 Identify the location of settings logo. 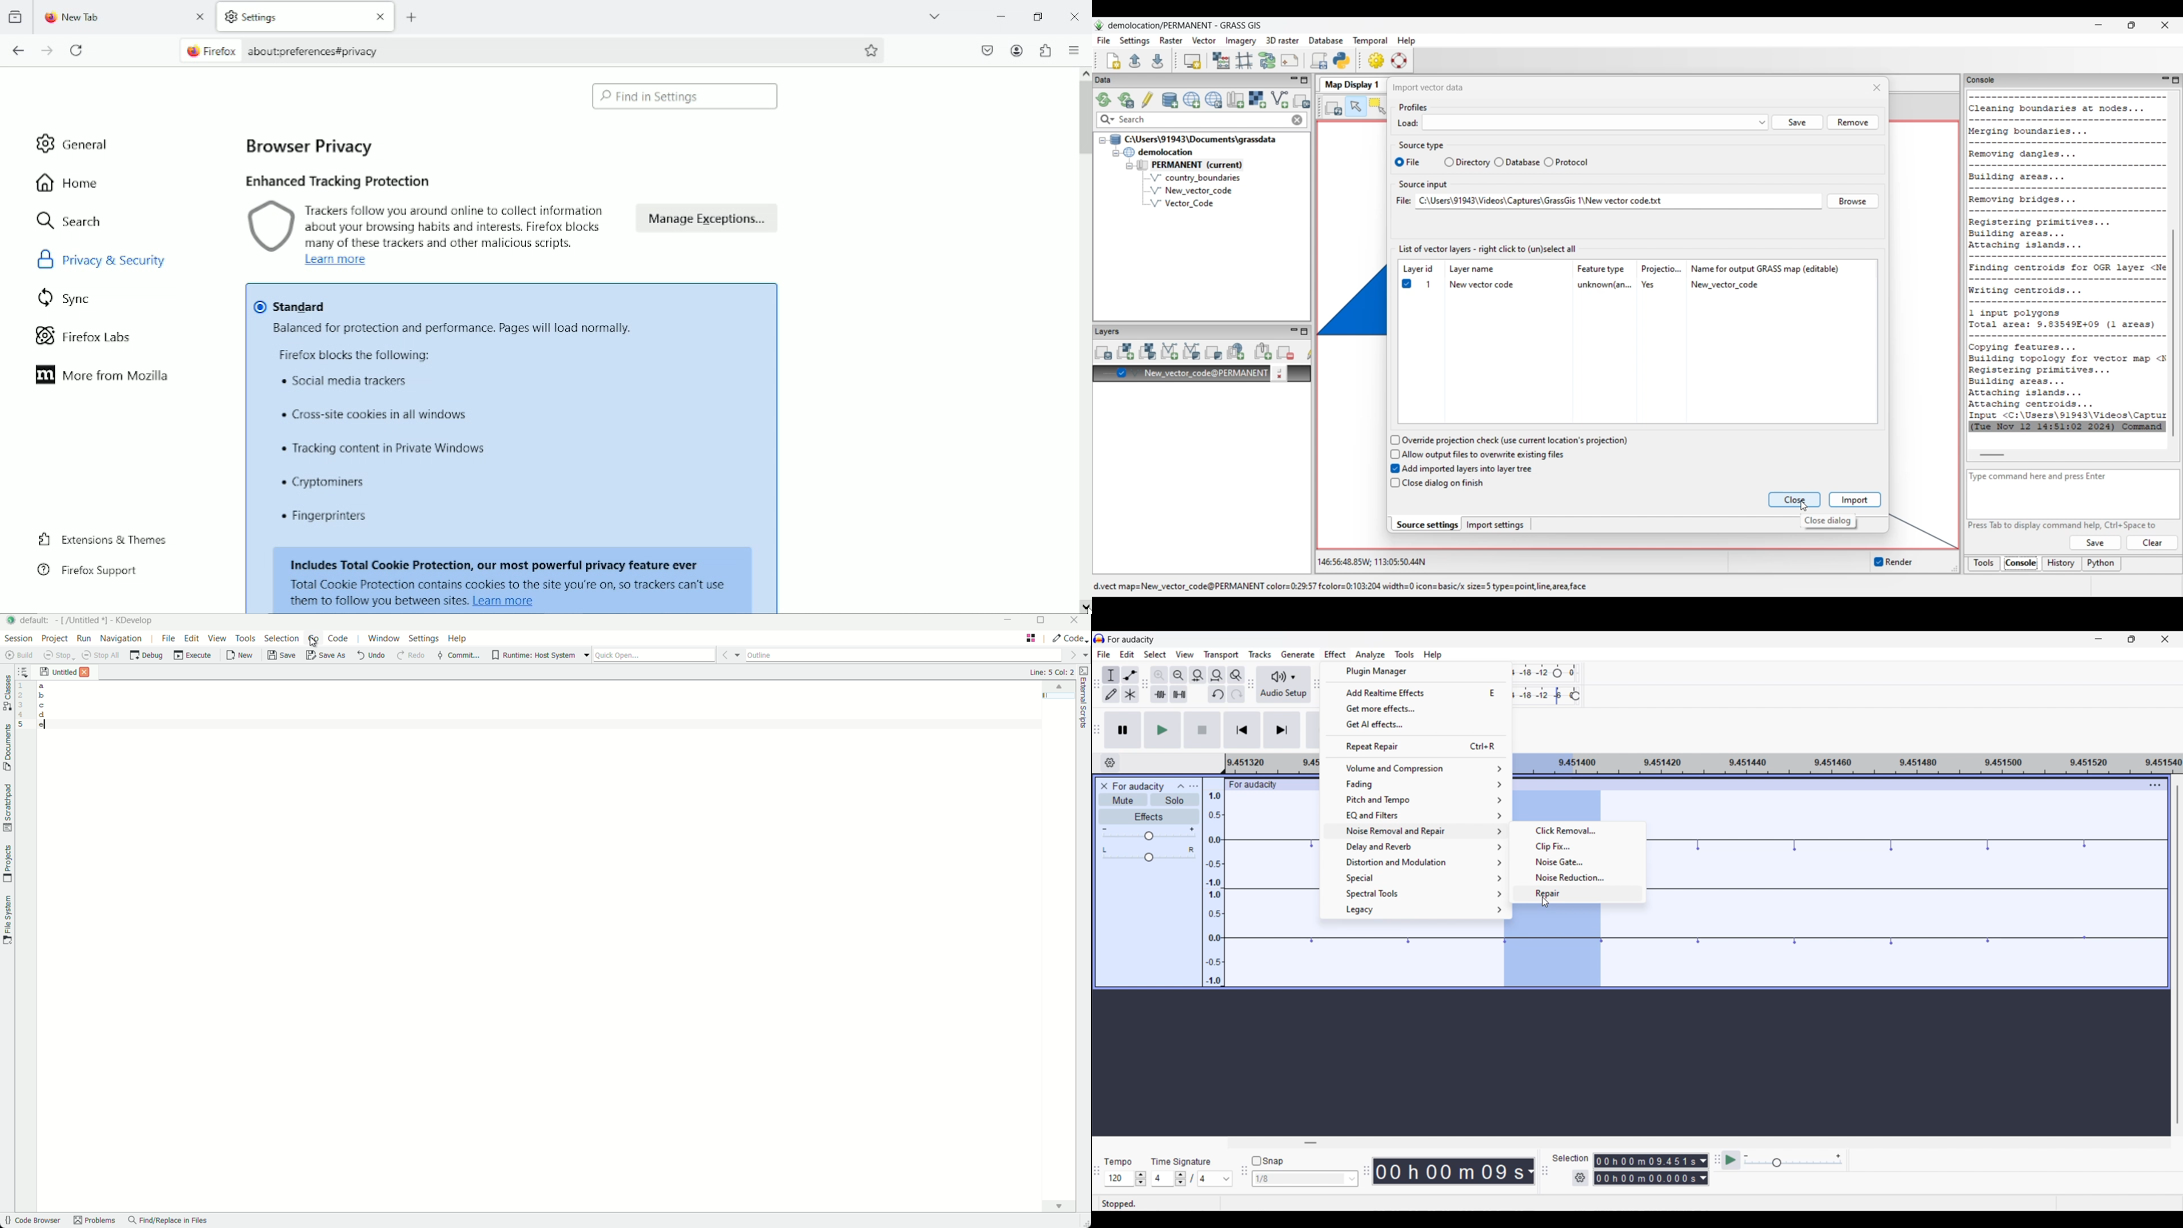
(230, 16).